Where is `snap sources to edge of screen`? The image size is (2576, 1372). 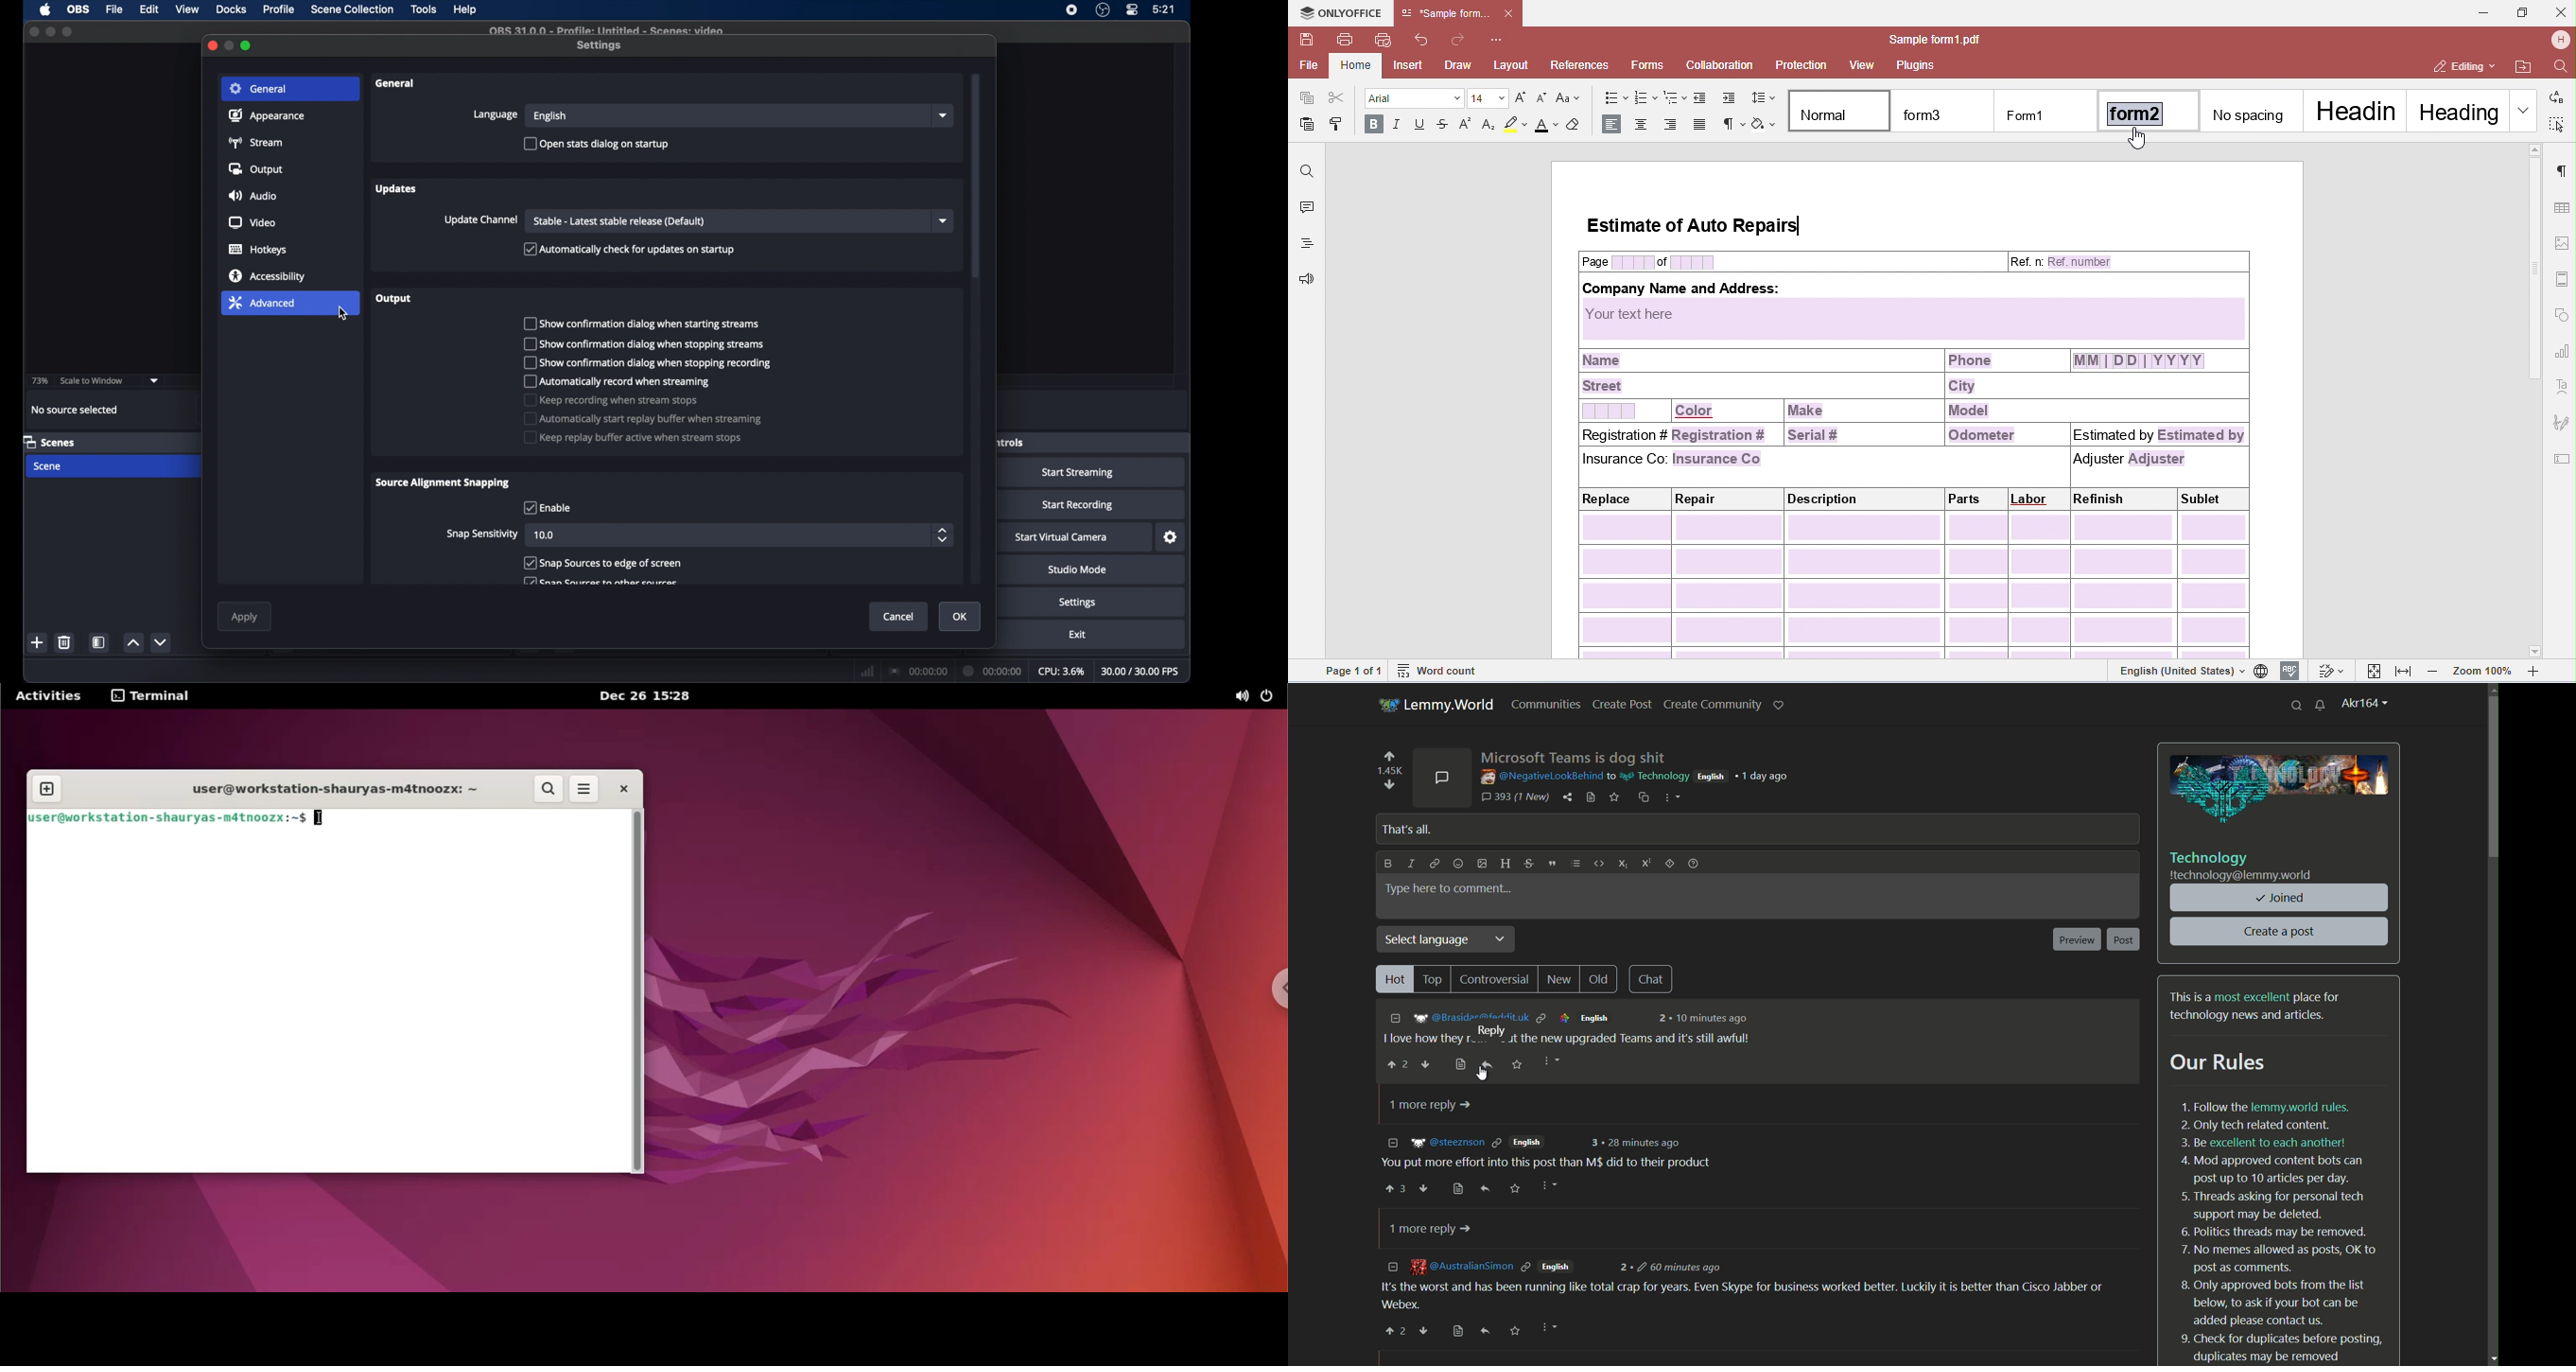 snap sources to edge of screen is located at coordinates (602, 563).